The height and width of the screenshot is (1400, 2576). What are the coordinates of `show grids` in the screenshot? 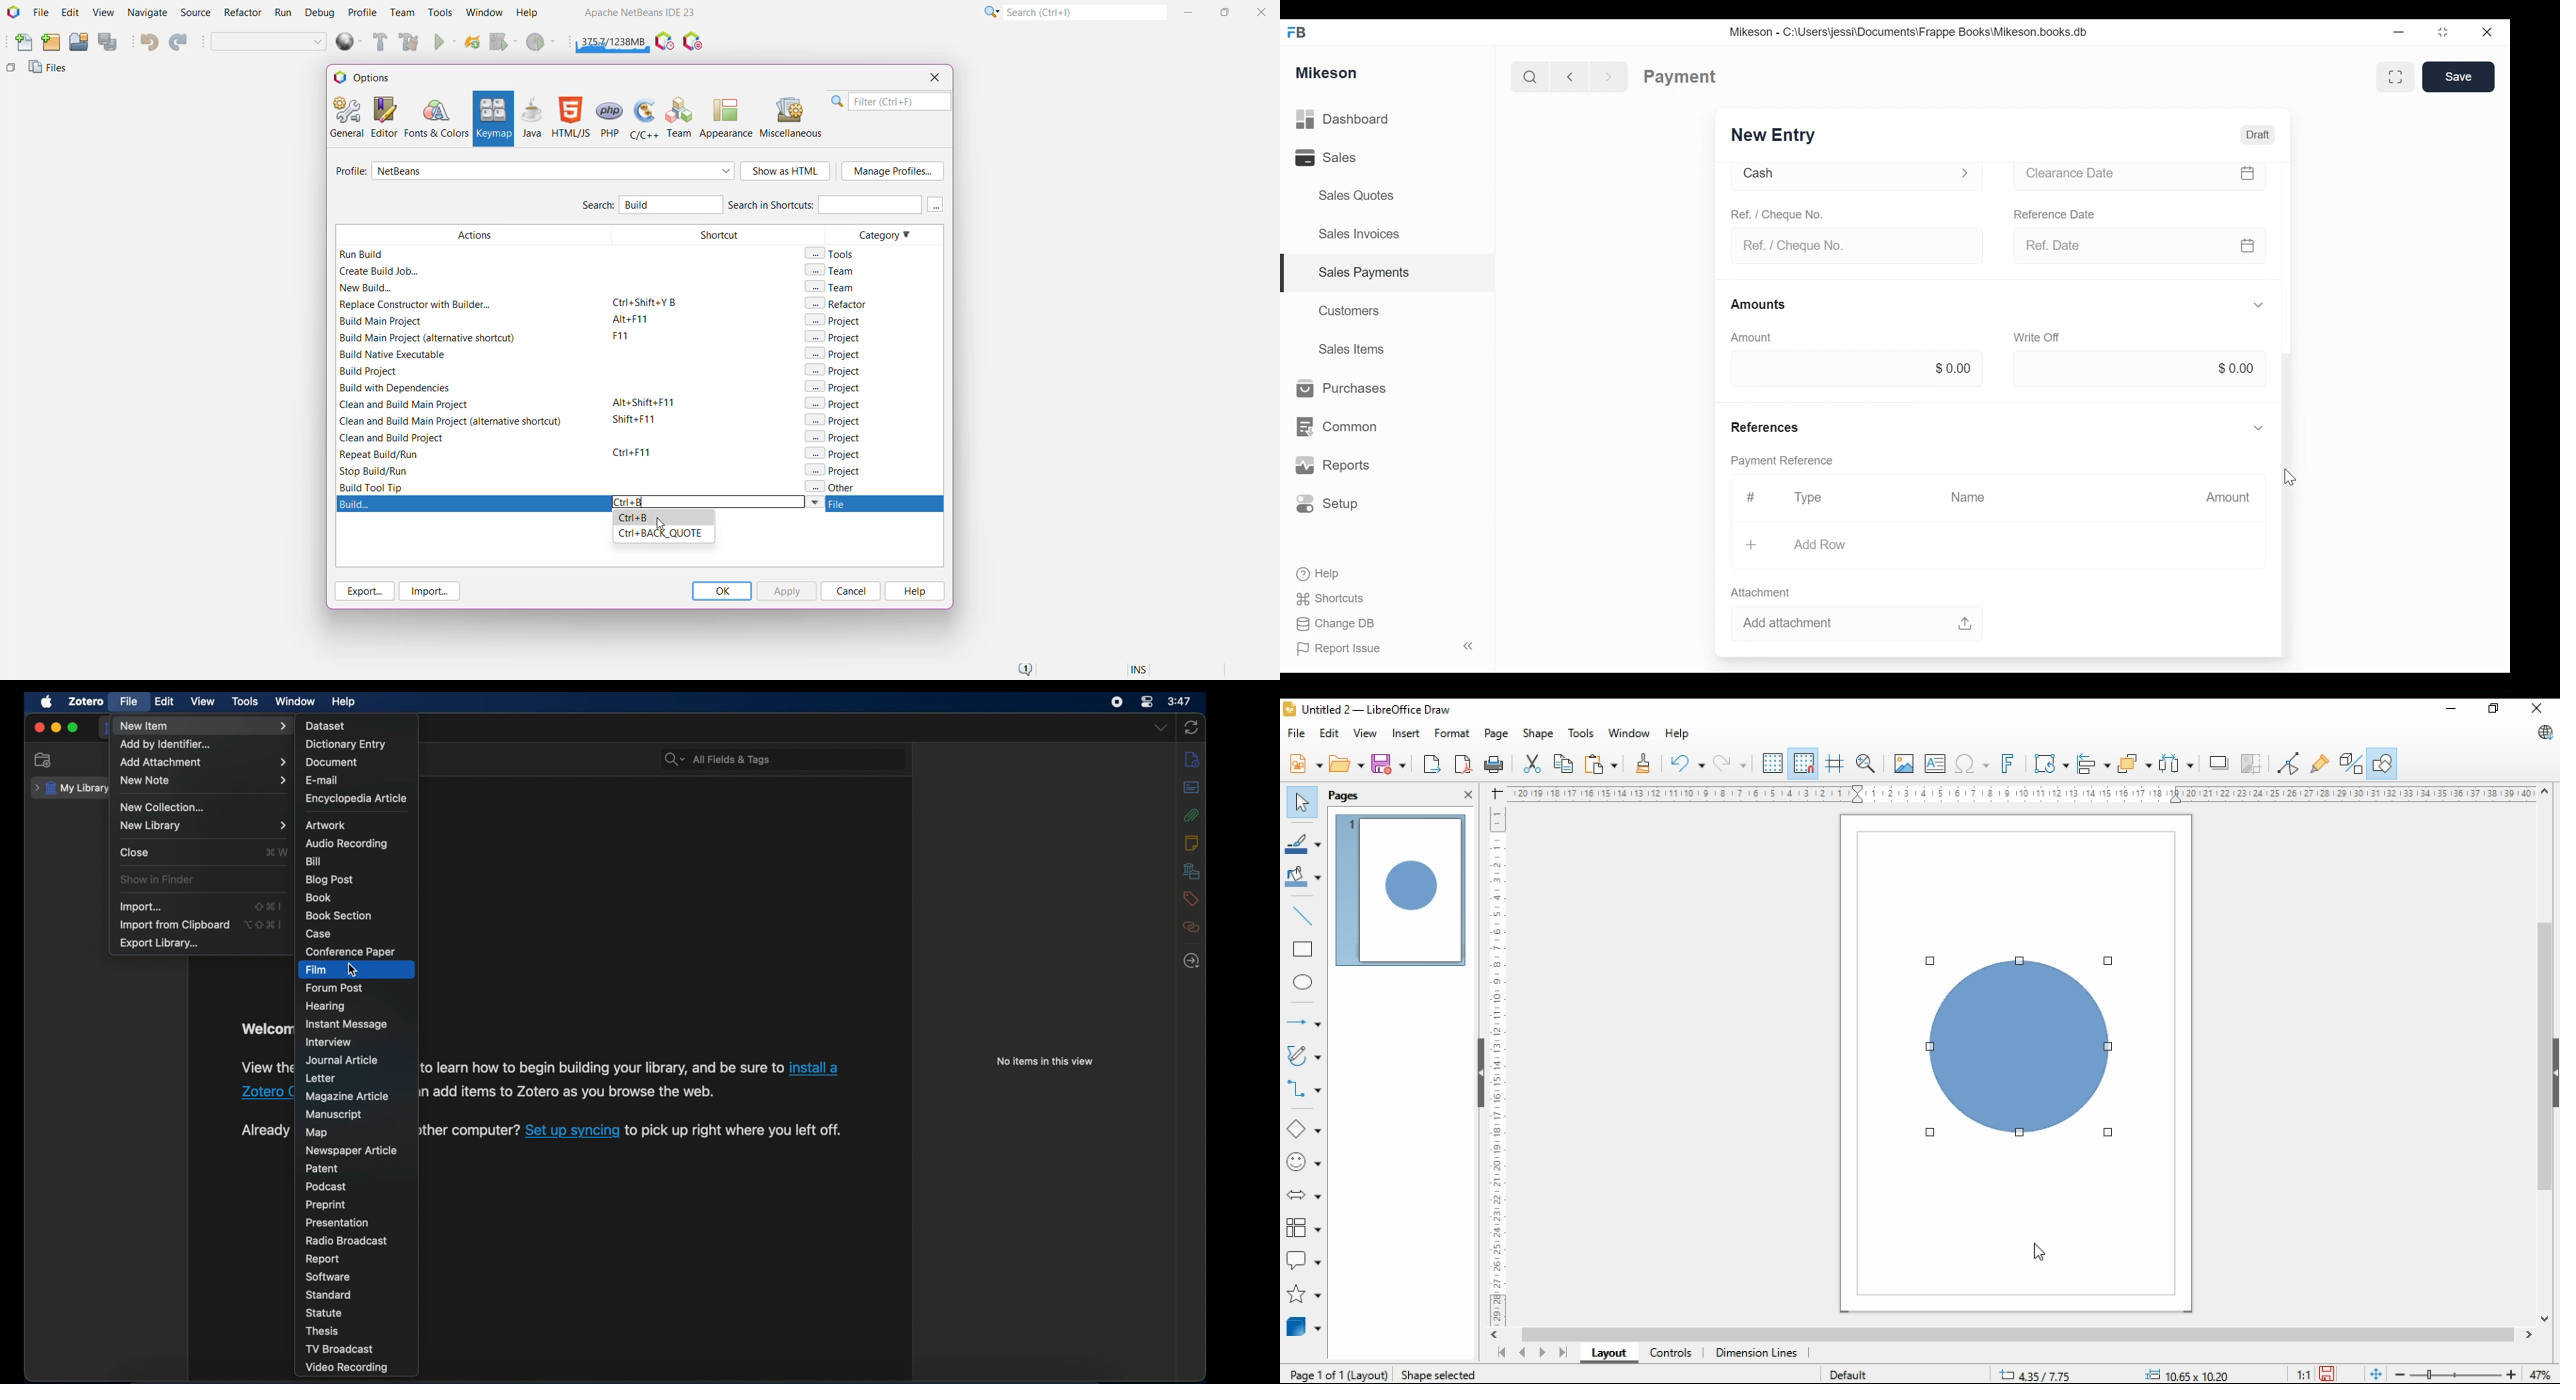 It's located at (1773, 764).